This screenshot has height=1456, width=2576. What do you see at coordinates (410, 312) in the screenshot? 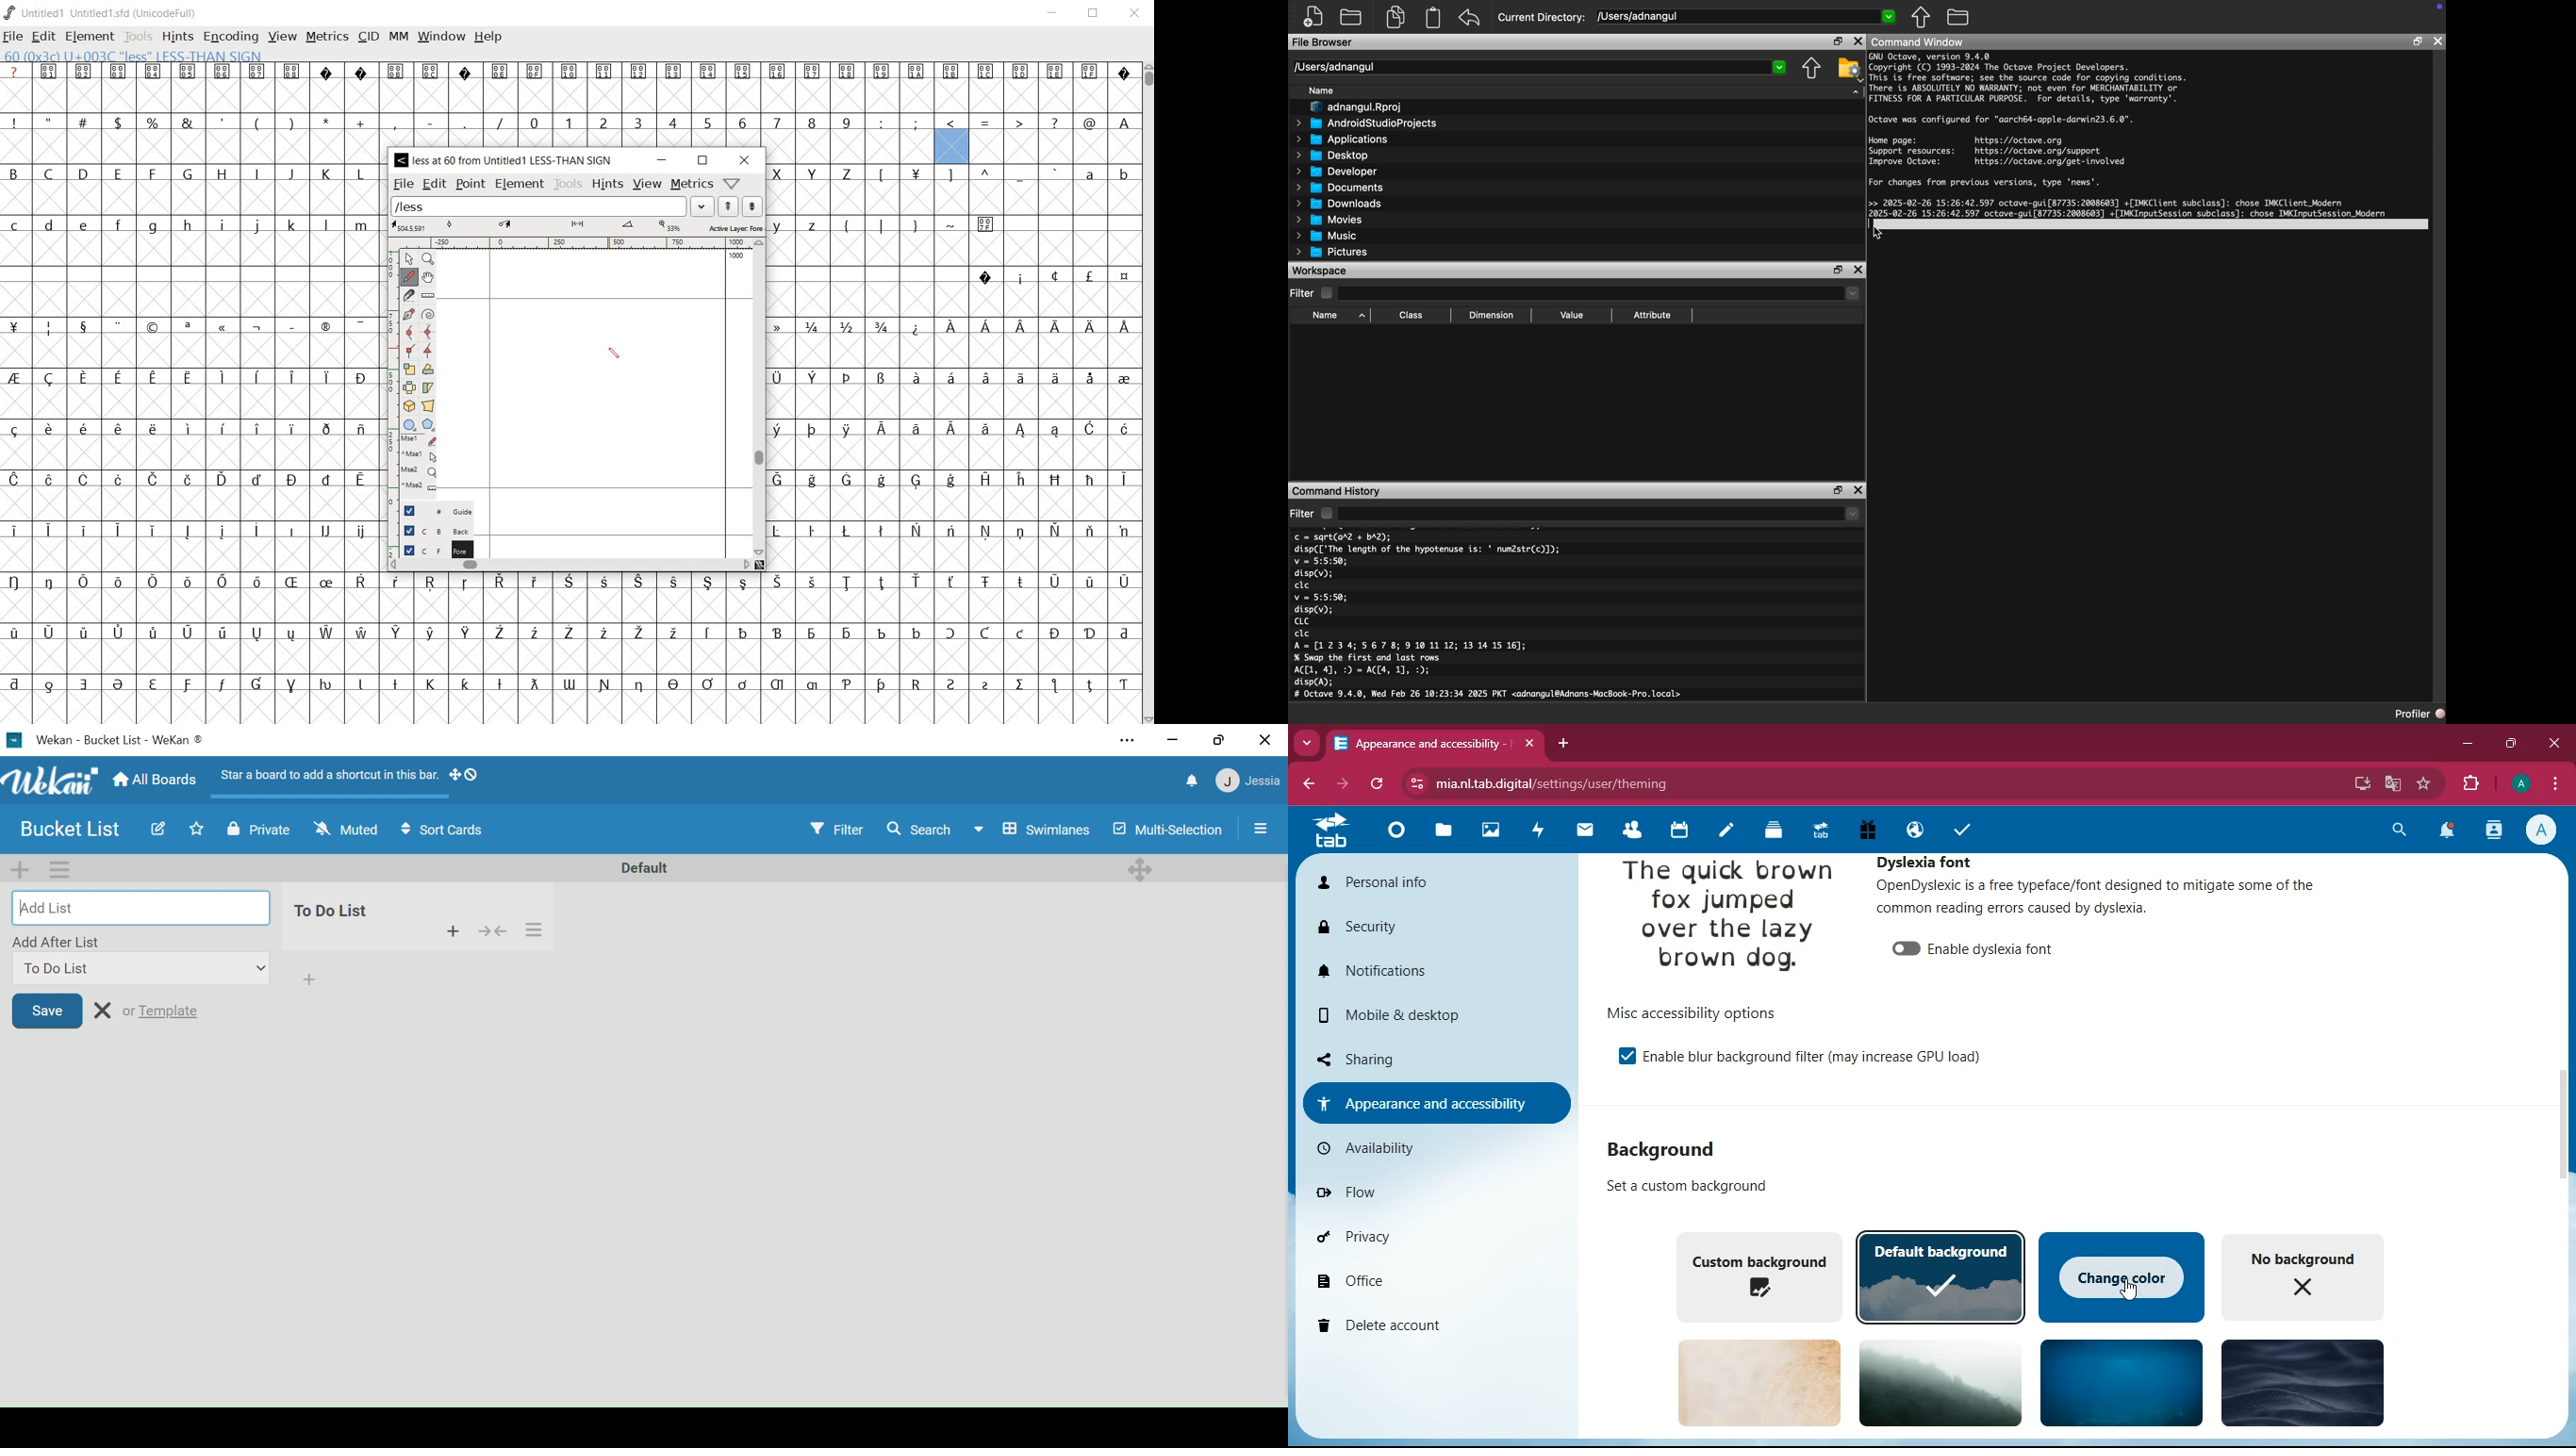
I see `add a point, then drag out its control points` at bounding box center [410, 312].